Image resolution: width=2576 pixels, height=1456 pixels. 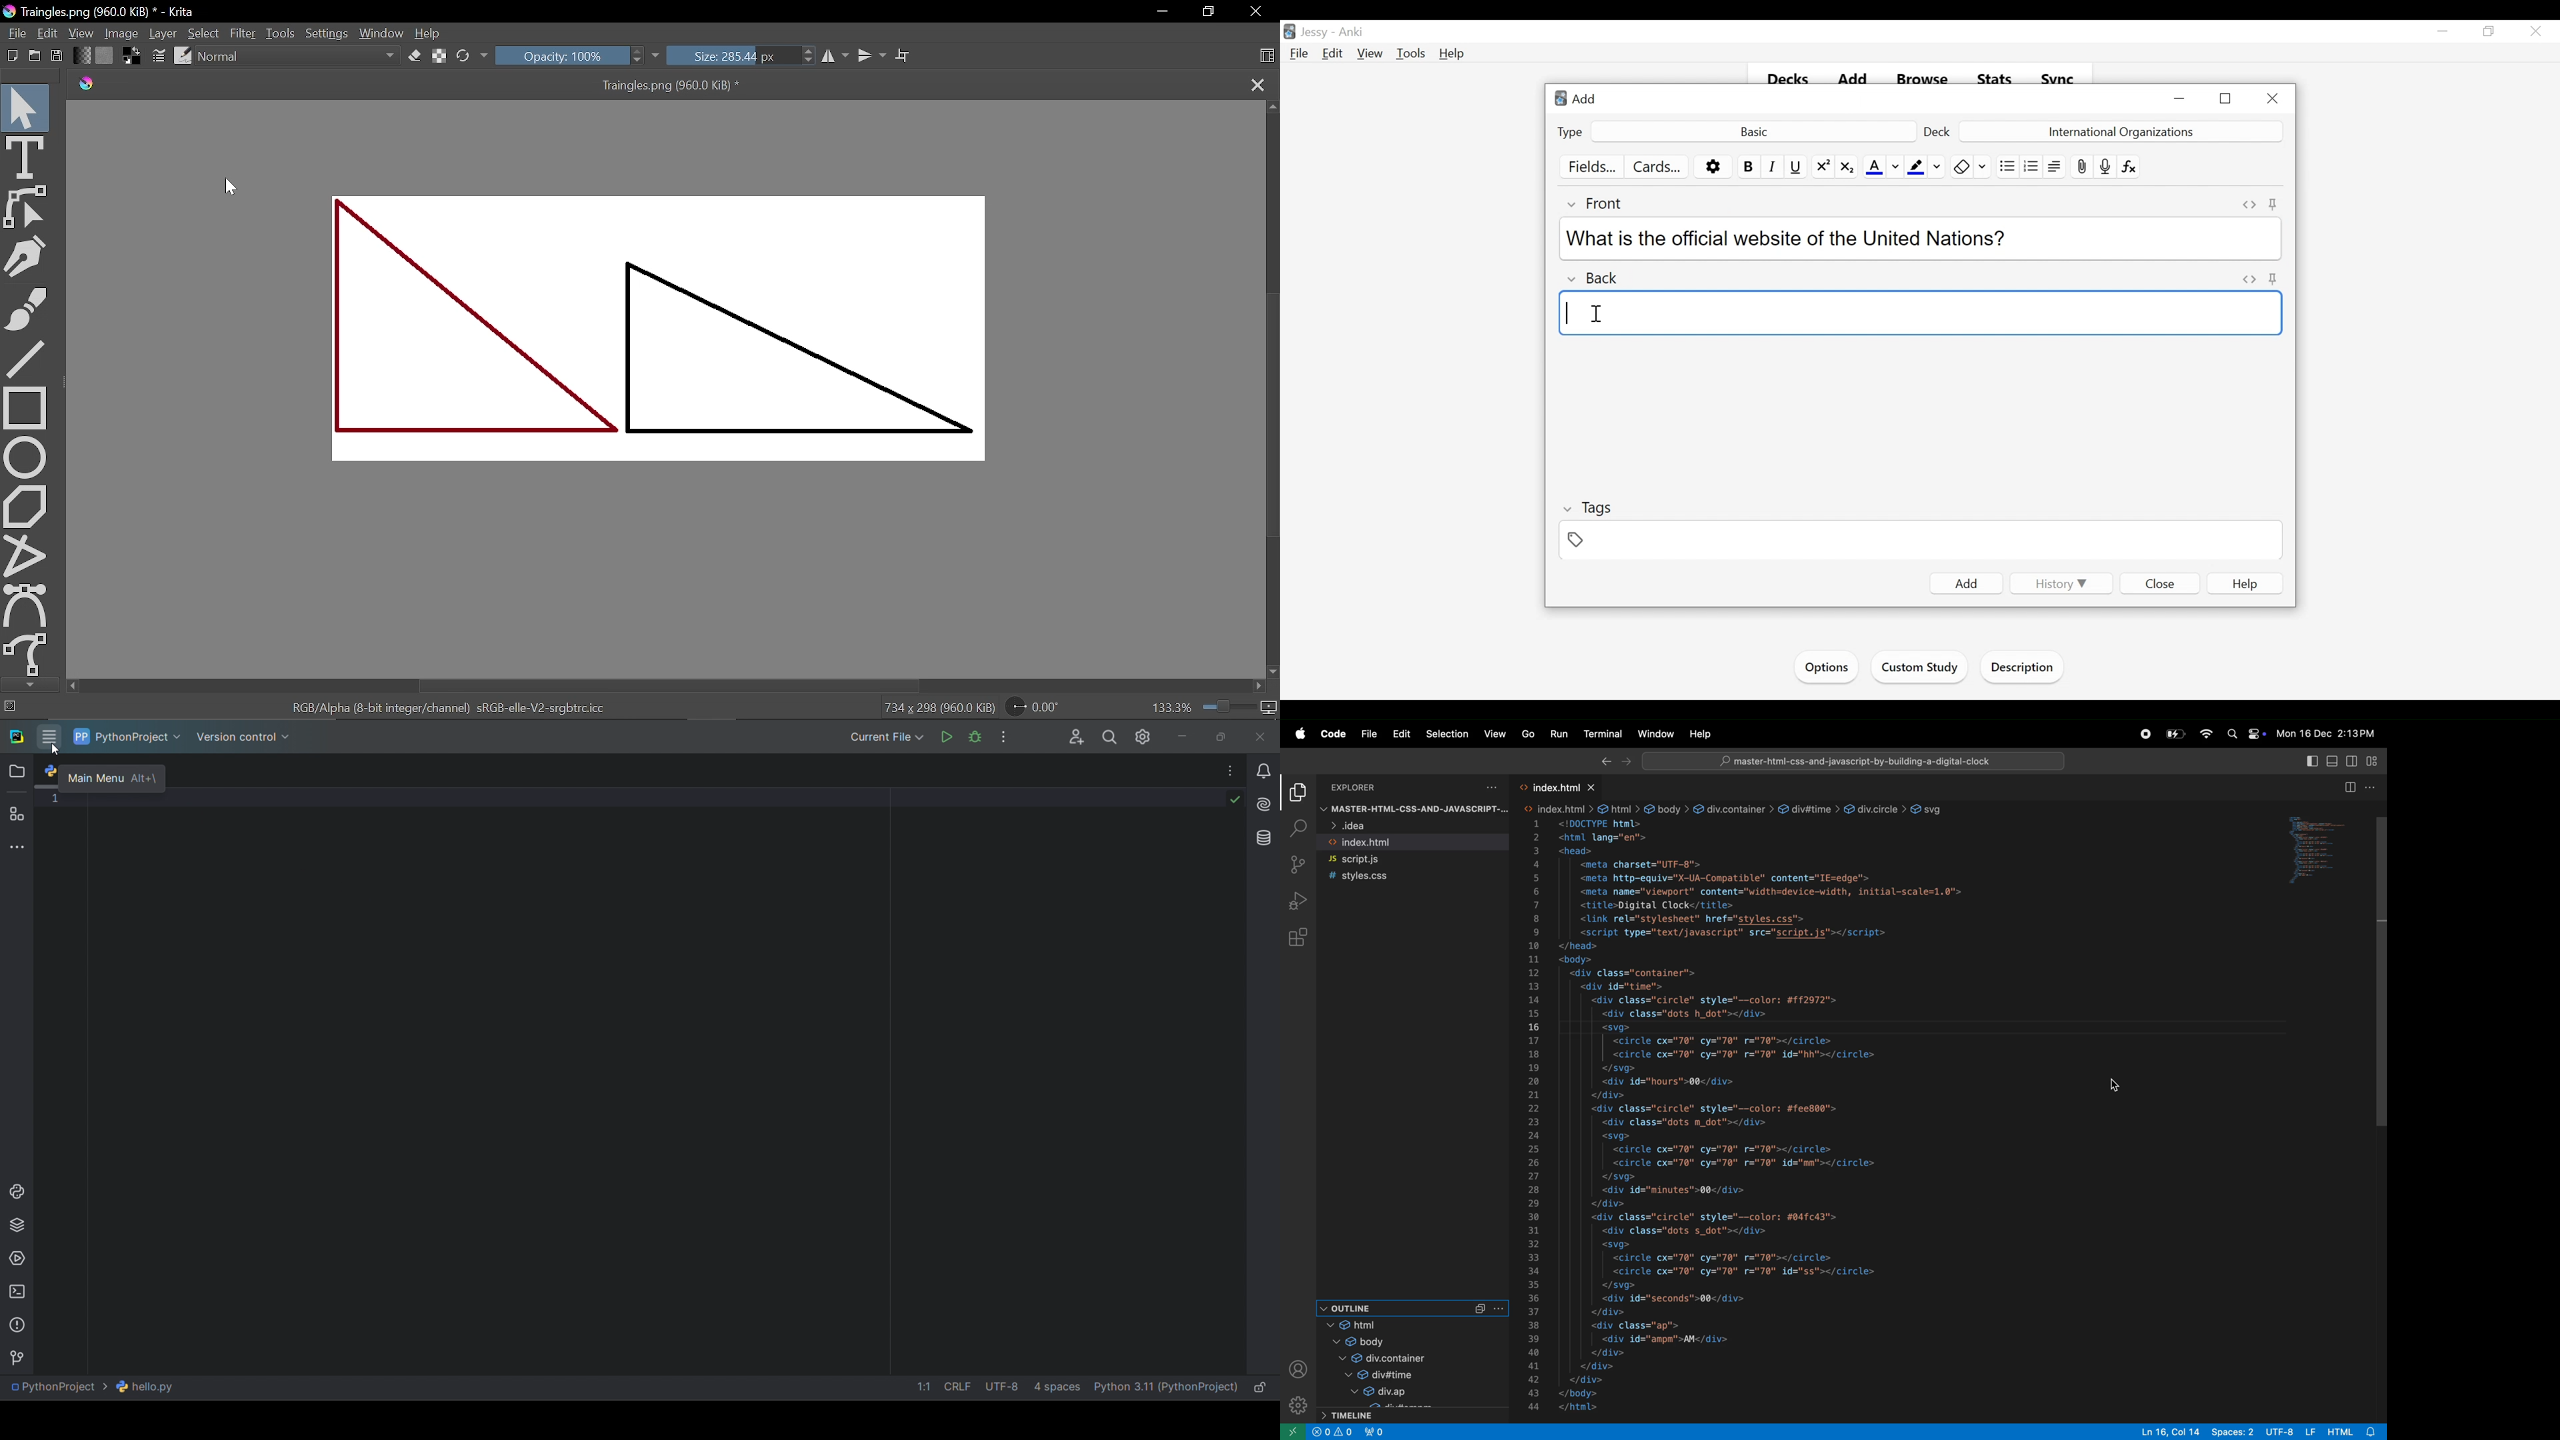 What do you see at coordinates (1762, 1117) in the screenshot?
I see `<html lang="en"><head><meta charset="UTF-8"><meta http-equiv="X-UA-Compatible" content="IE=edge"><meta name="viewport" content="width=device-width, initial-scale=1.0"><title>Digital Clock</title><link rel="stylesheet" href="styles.css"><script type="text/javascript" src="script.js"></script></head><body><div class="container"><div id="time"><div class="circle" style="--color: #ff2972"><div class="dots h_dot"></div><svg><circle cx="70" cy="70" r="70"></circle><circle cx="70" cy="70" r="70" id="hh"></circle></svg><div id="hours">00</div></div><div class="circle" style="--color: #fee800"><div class="dots m_dot"></div><svg><circle cx="70" cy="70" r="70"></circle><circle cx="70" cy="70" r="70" id="mm"></circle></svg><div id="minutes">00</div></div><div class="circle" style="--color: #04fc43"><div class="dots s_dot"></div><svg><circle cx="70" cy="70" r="70"></circle><circle cx="70" cy="70" r="70" id="ss"></circle></svg><div id="seconds">00</div></div><div class="ap"><div id="ampm">AM</div></div></div></div></body></html>` at bounding box center [1762, 1117].